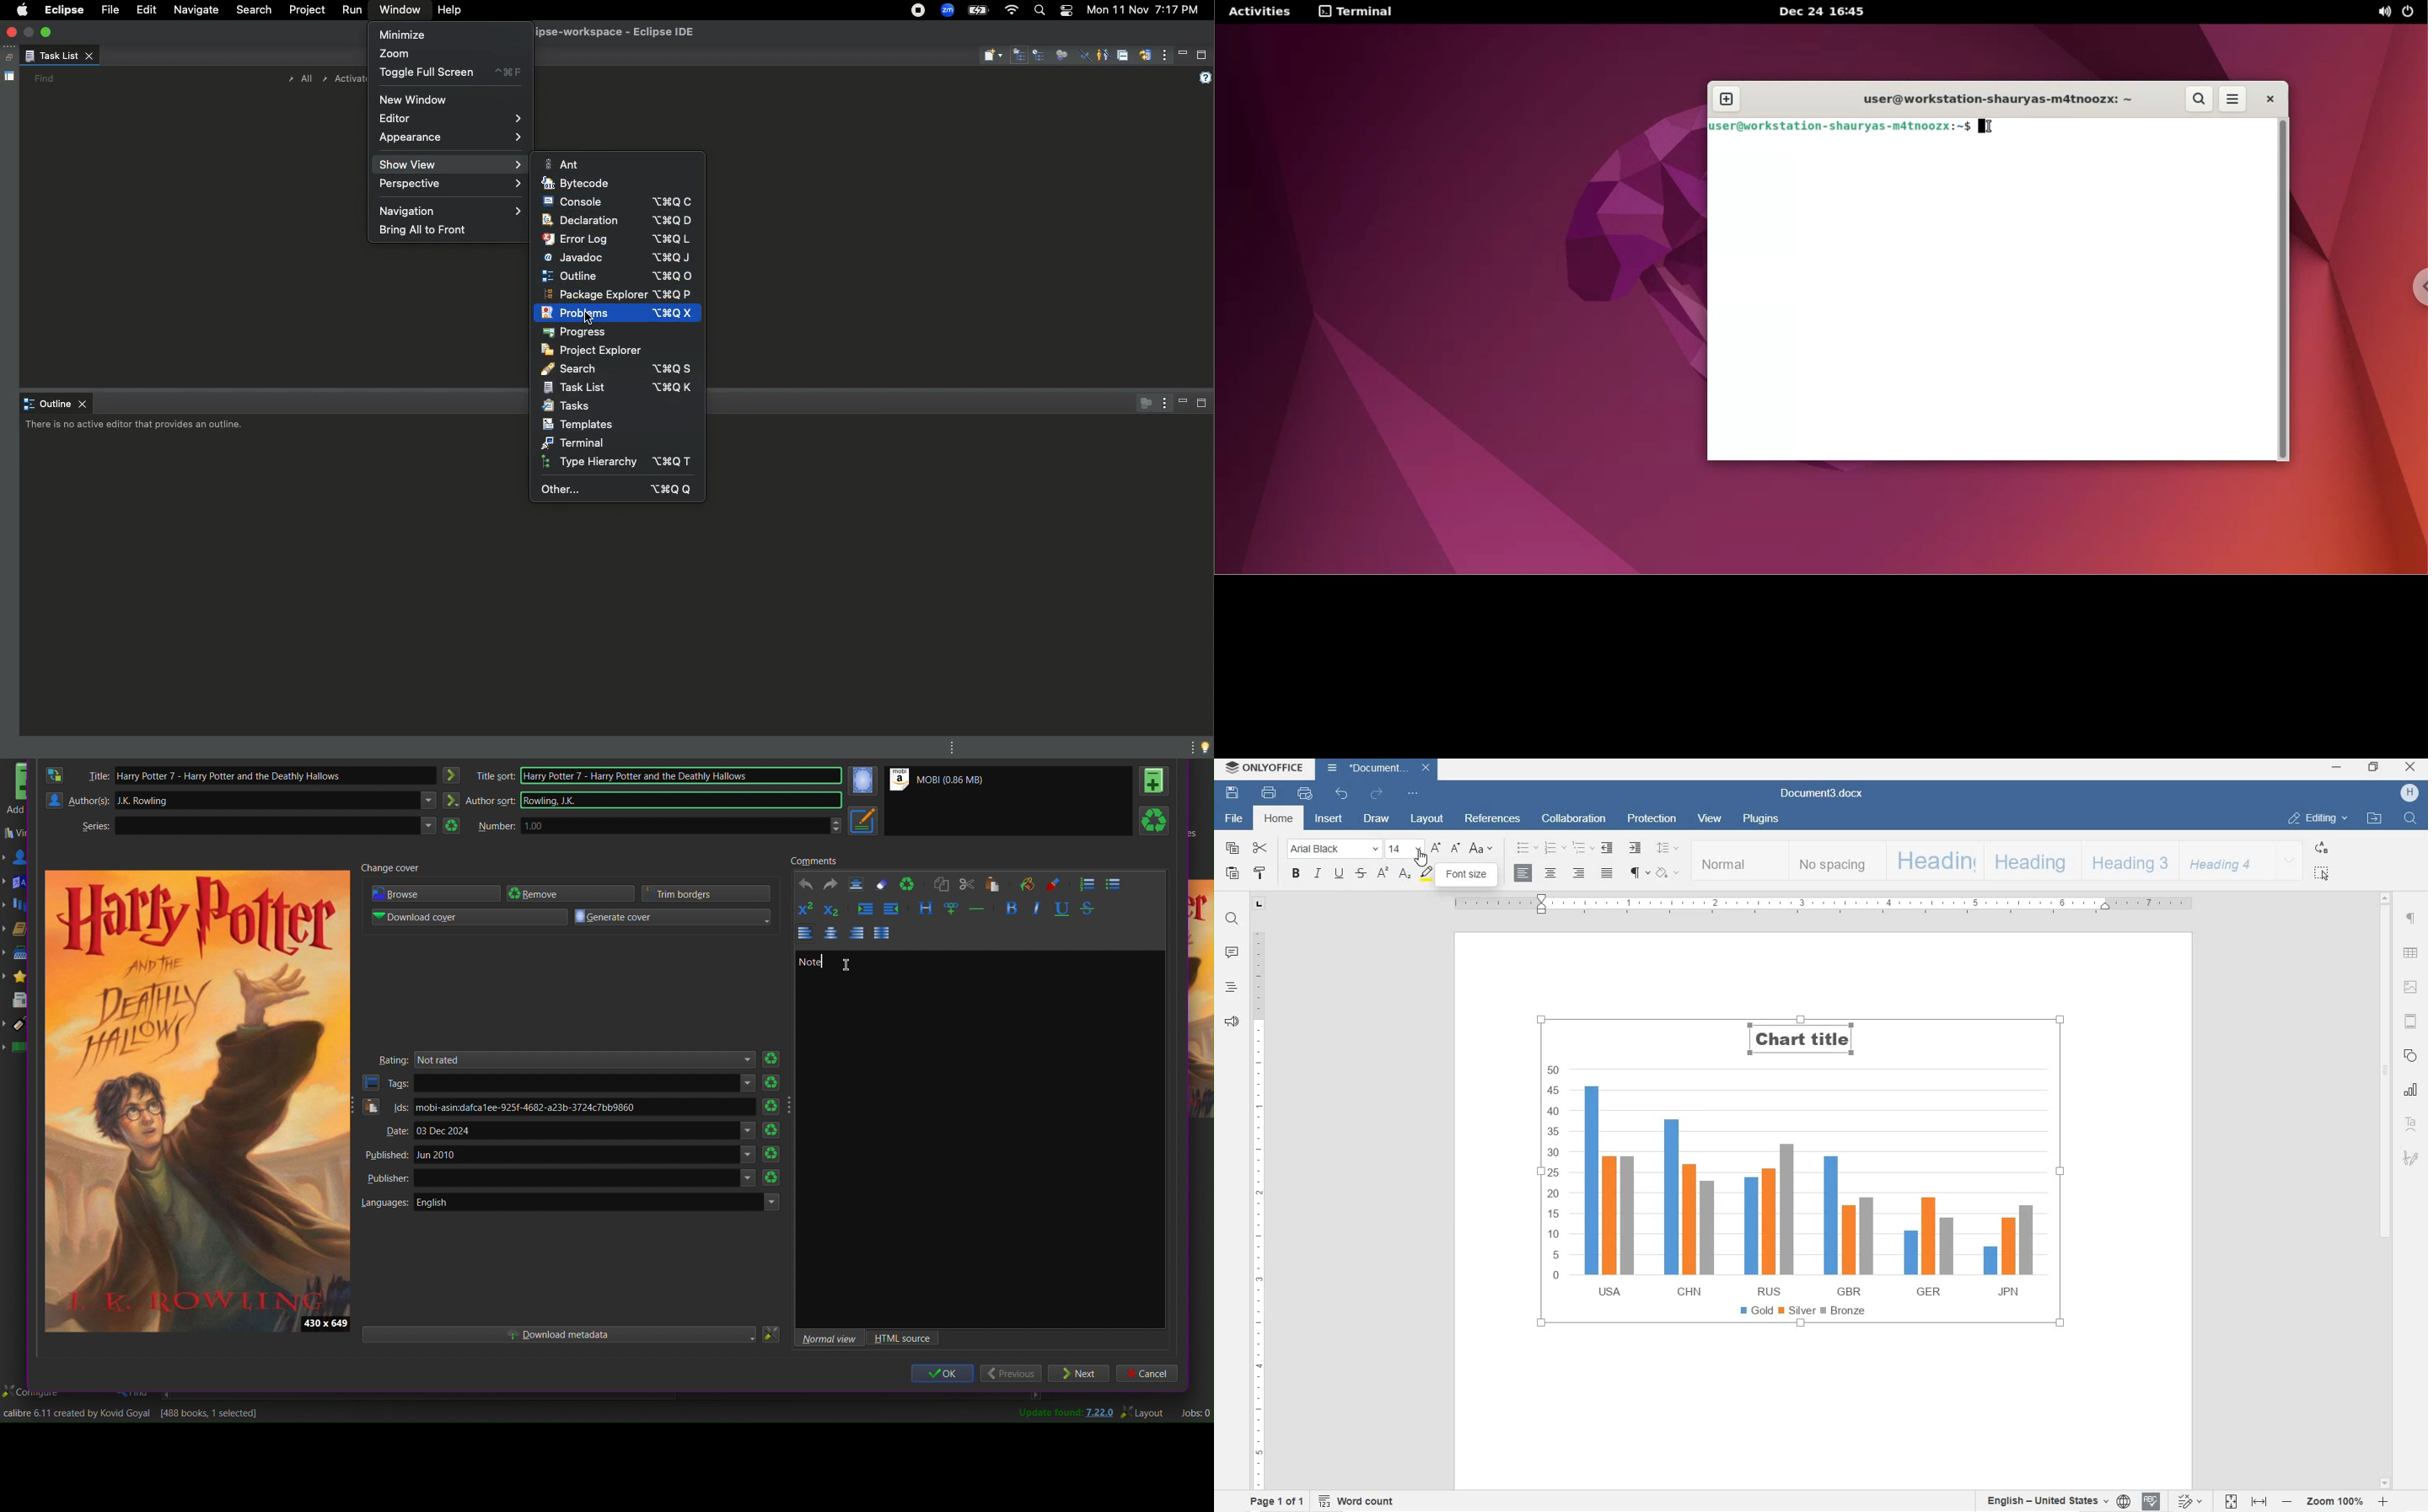  I want to click on EDITING, so click(2316, 819).